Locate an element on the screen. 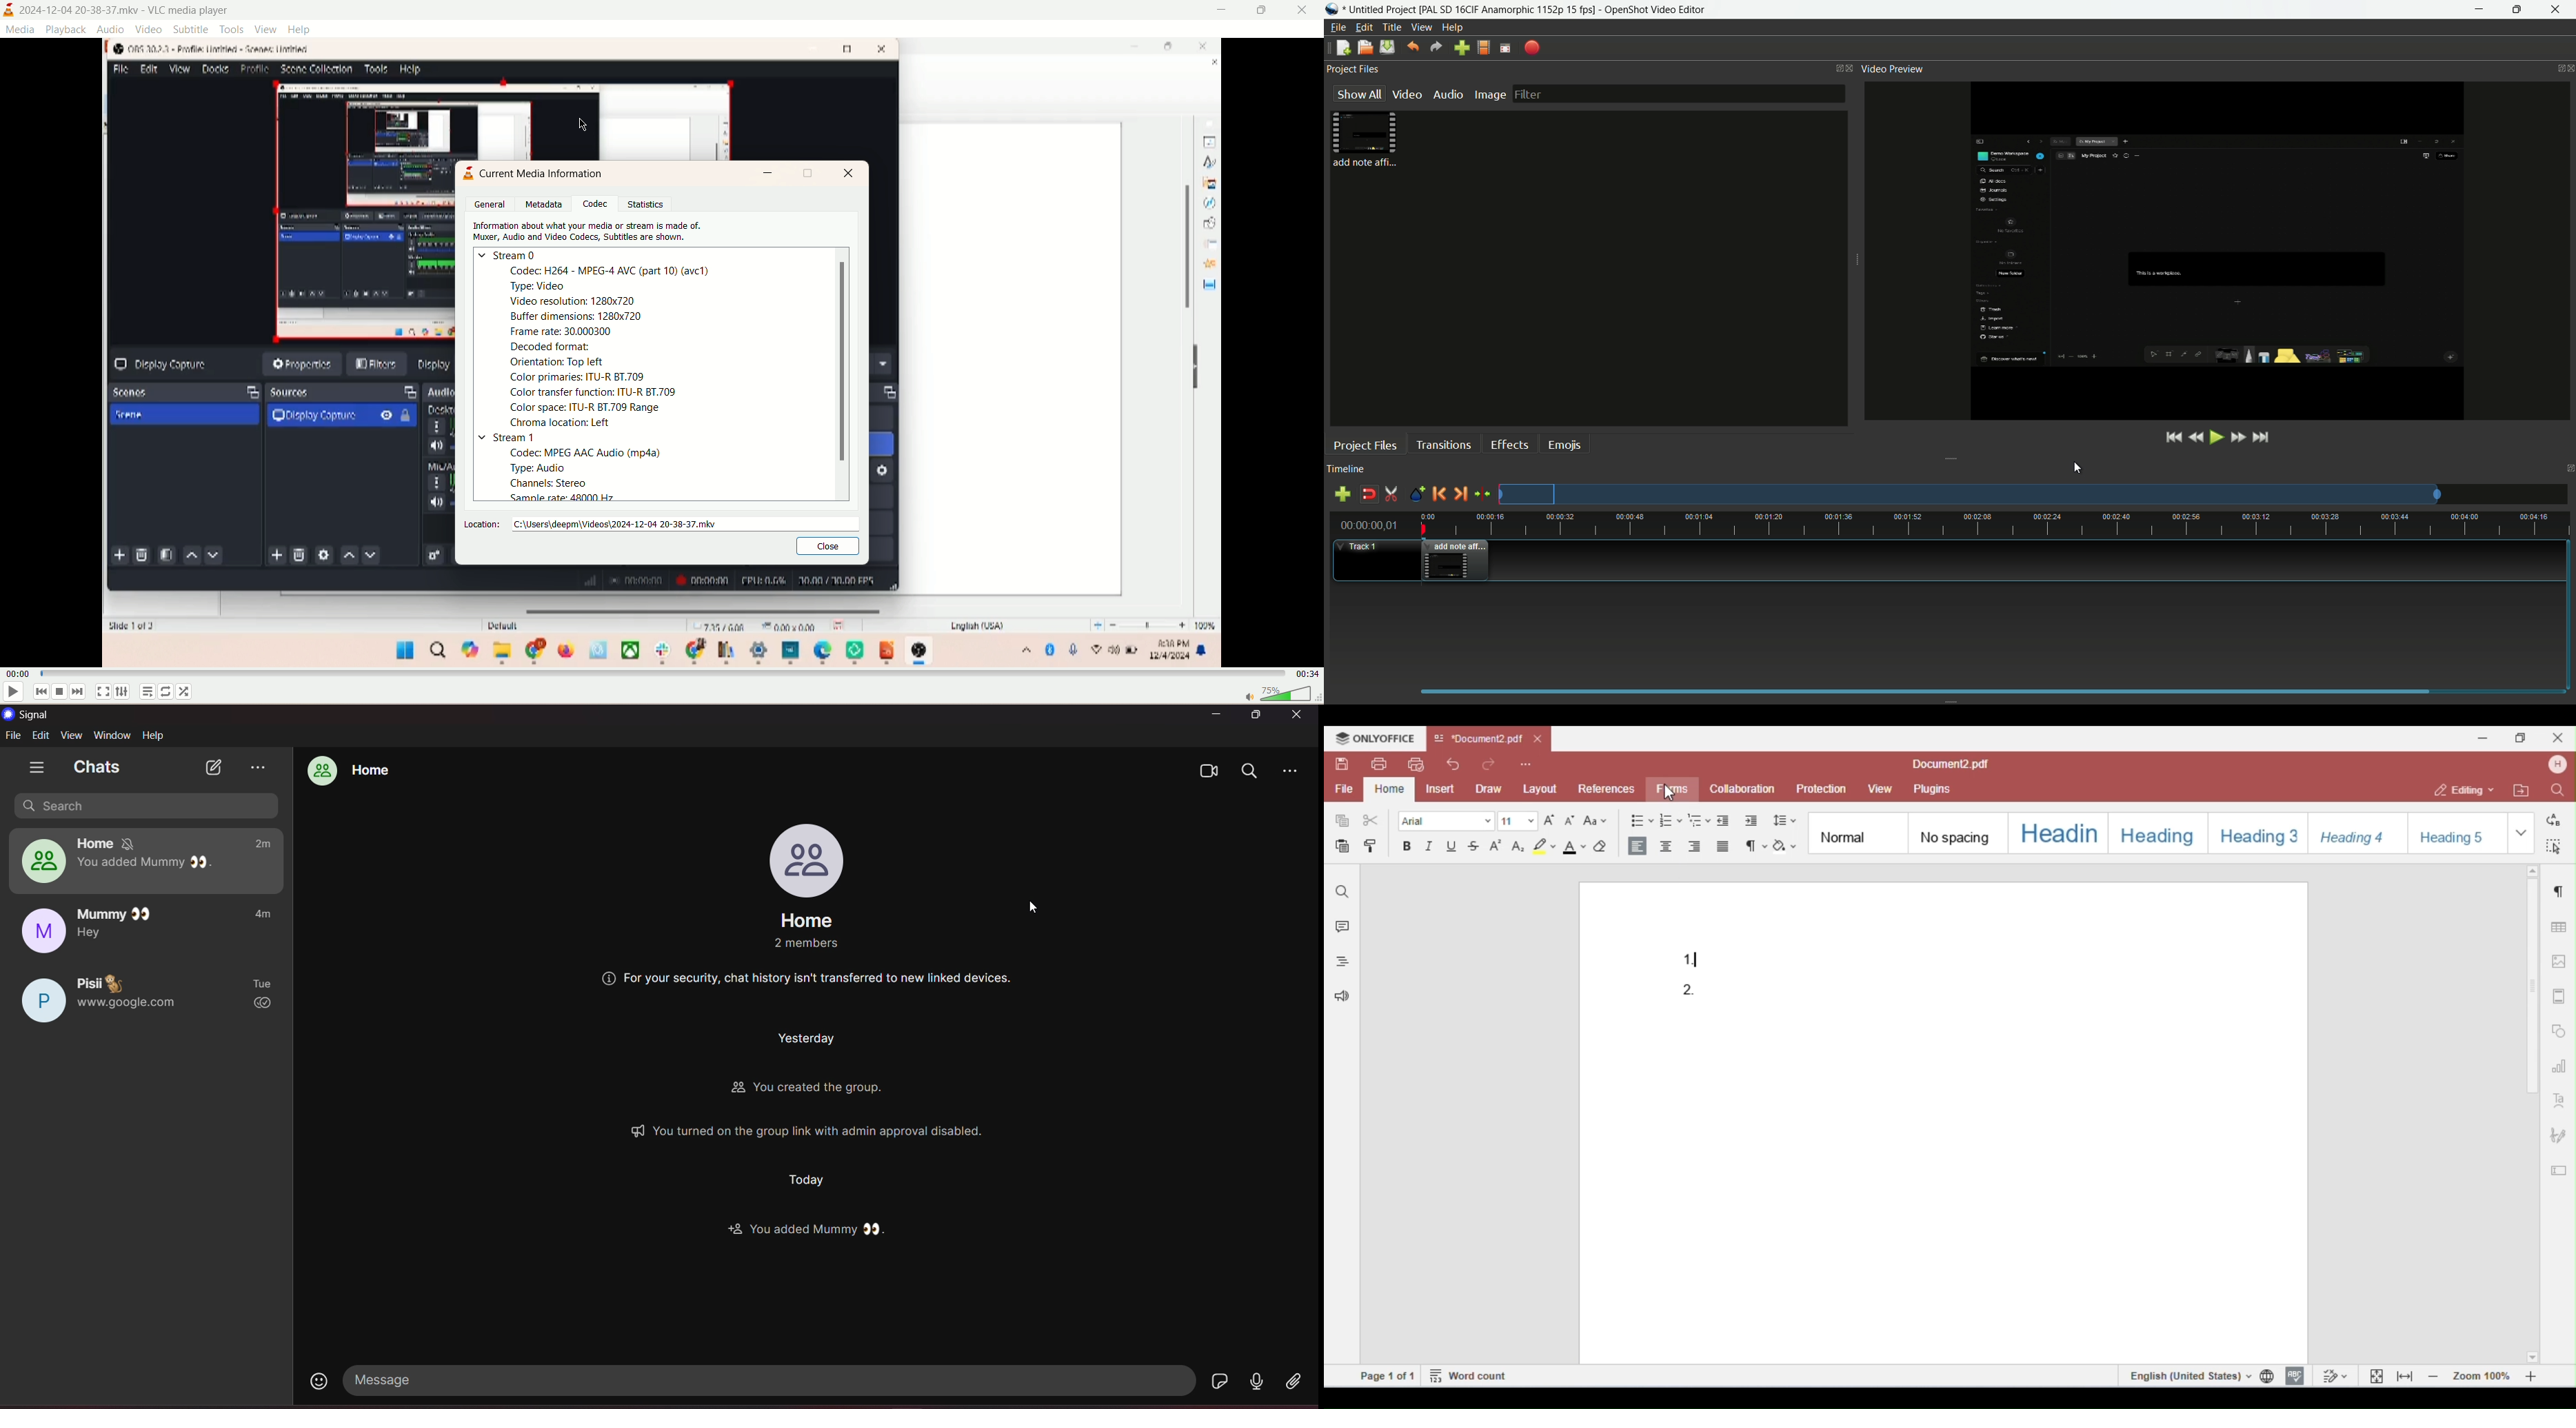 The height and width of the screenshot is (1428, 2576). location is located at coordinates (661, 526).